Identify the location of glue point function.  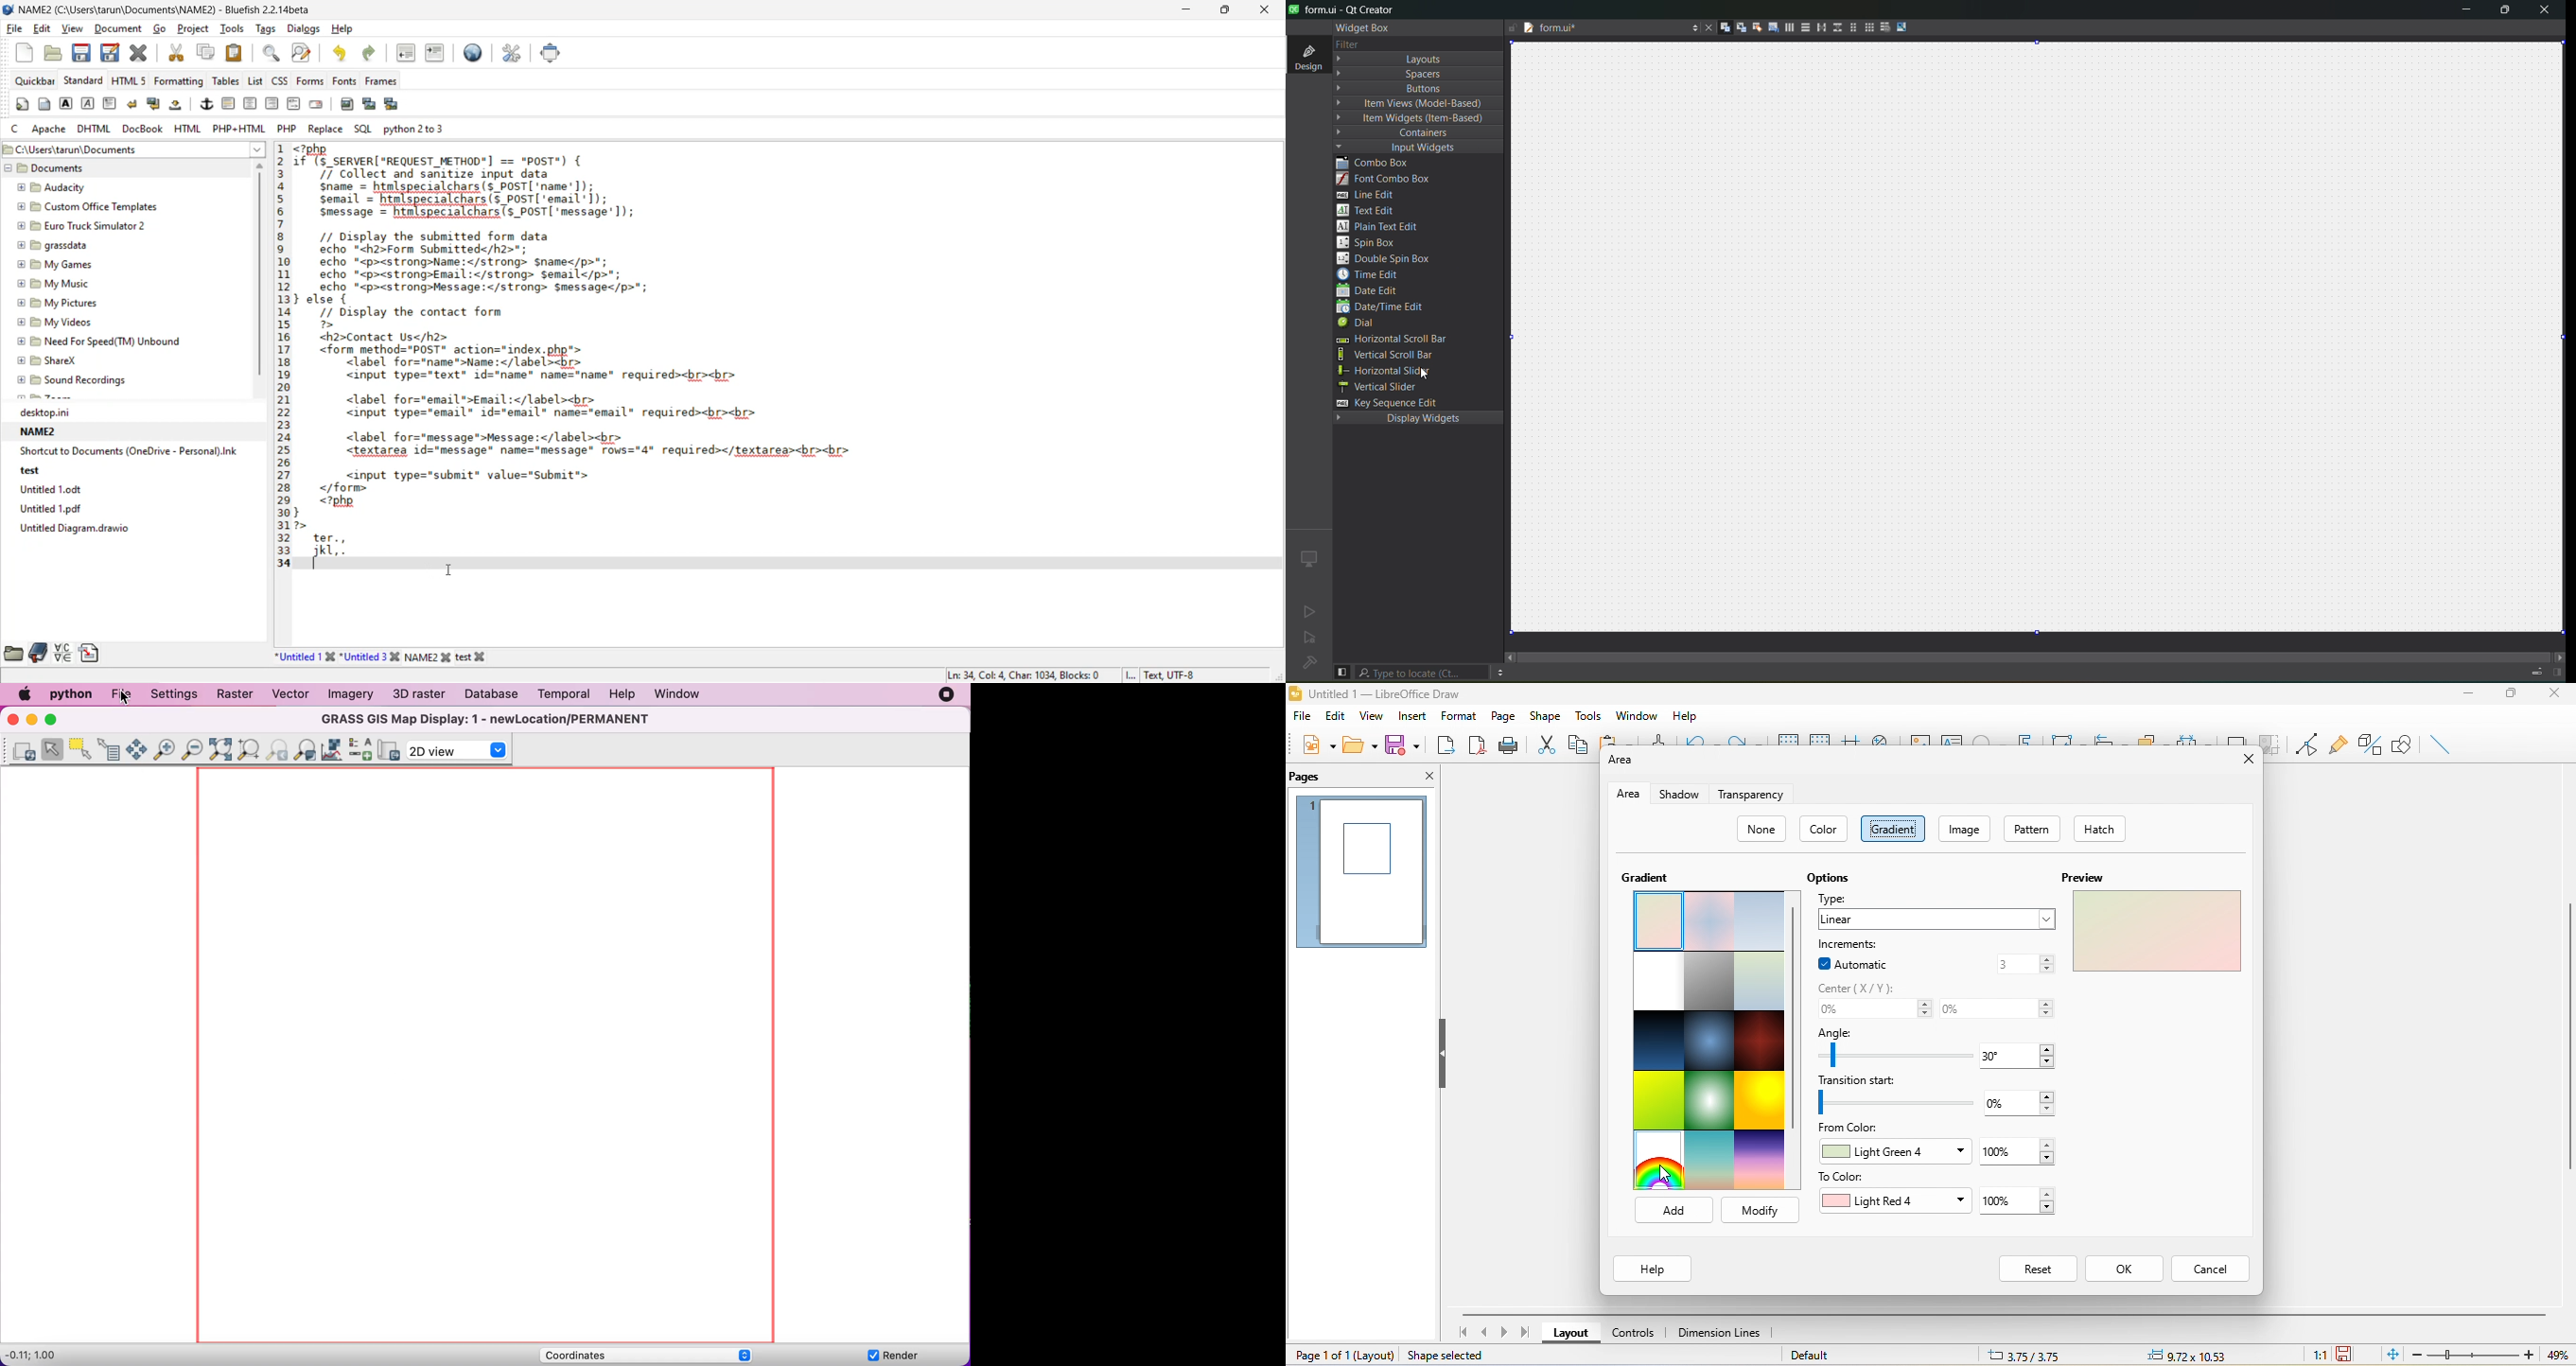
(2338, 743).